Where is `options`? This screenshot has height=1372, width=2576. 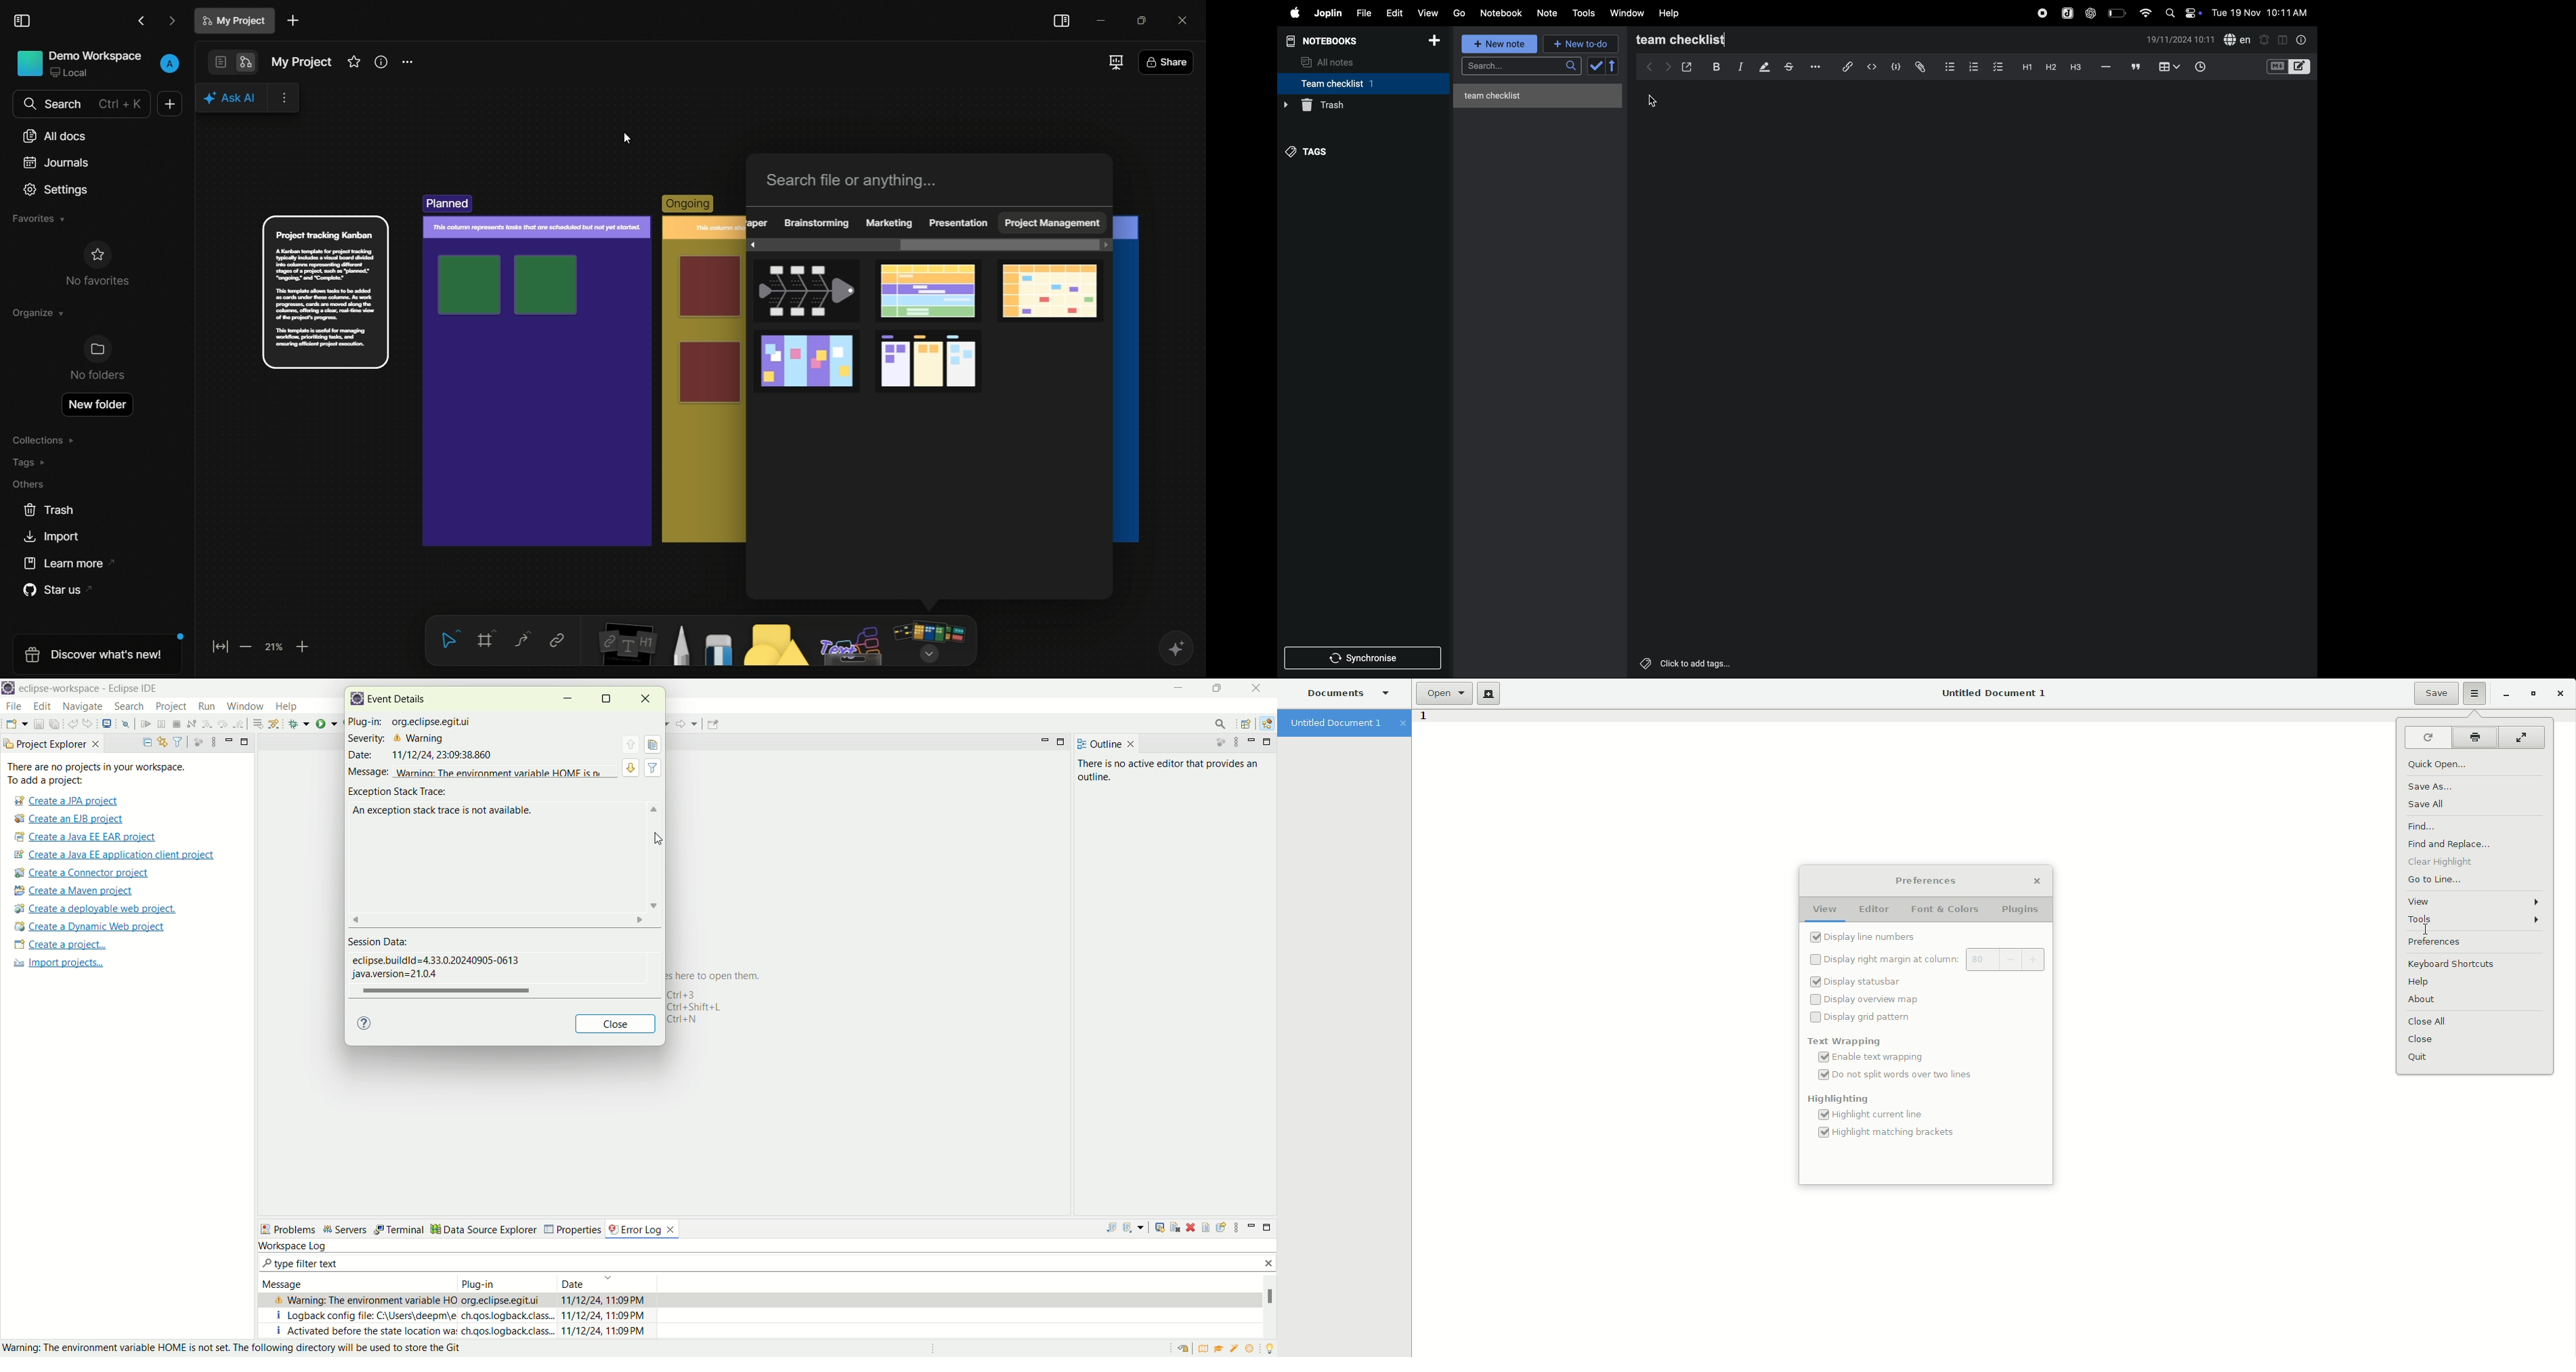 options is located at coordinates (1814, 67).